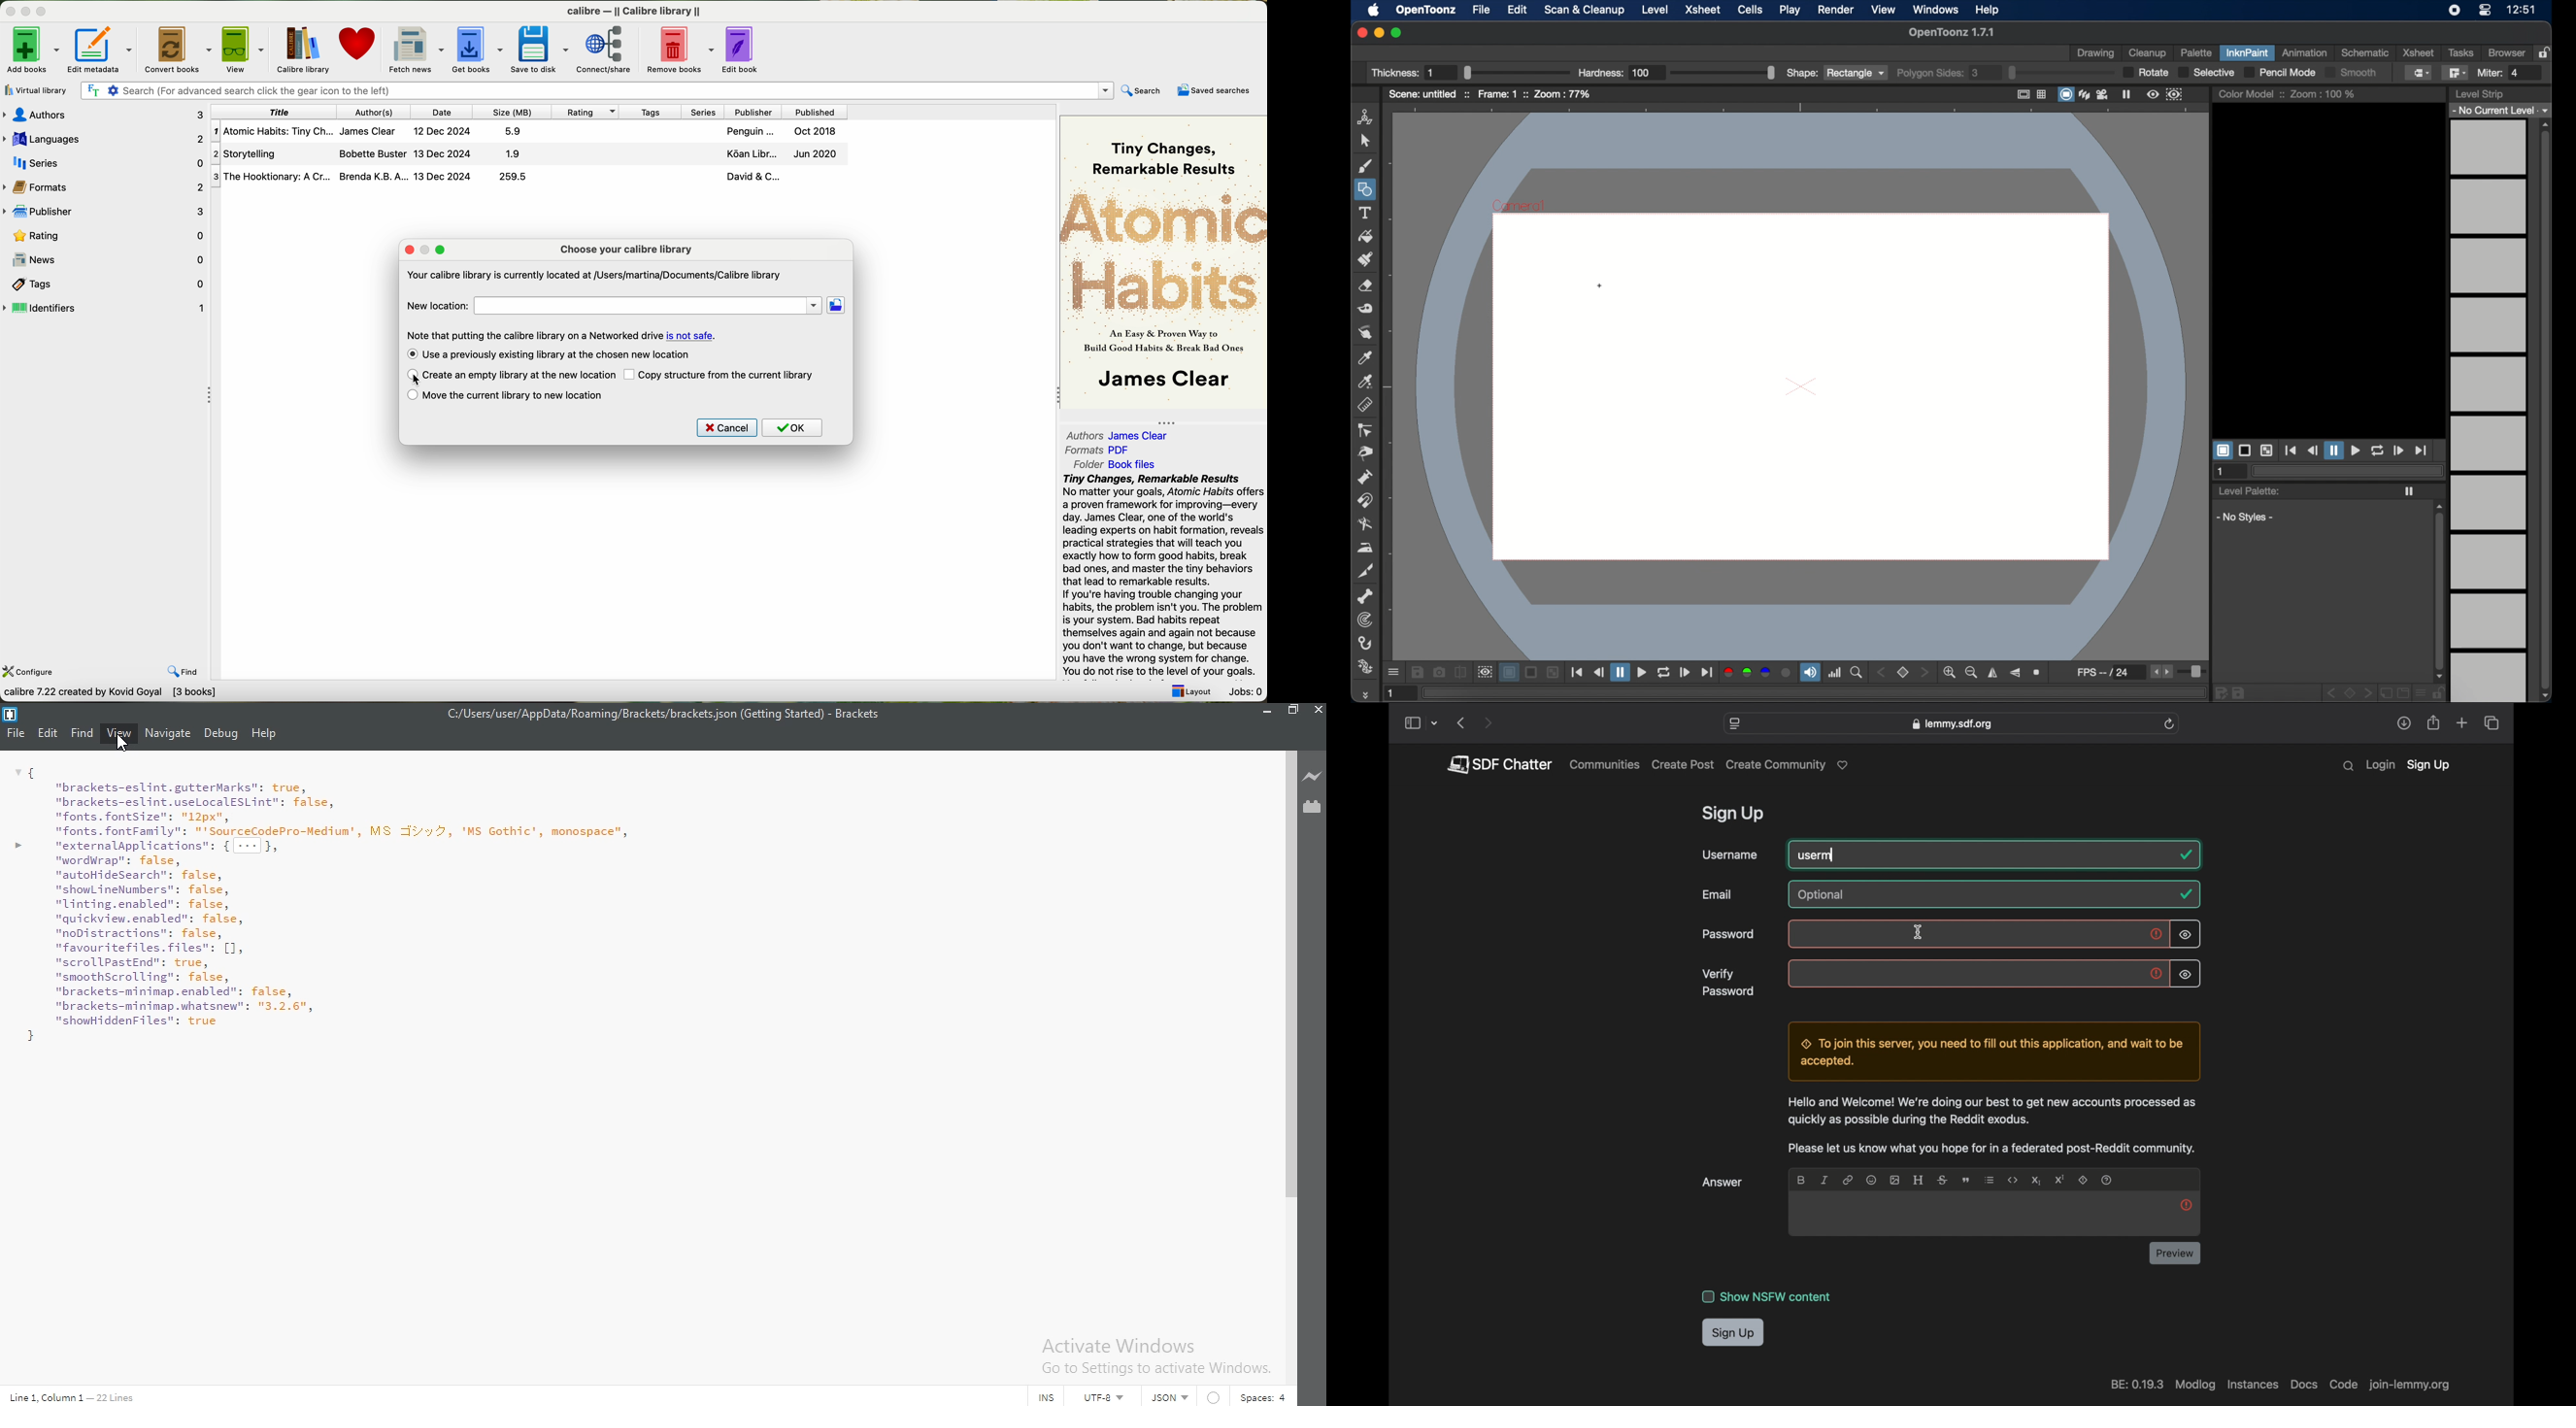 This screenshot has width=2576, height=1428. What do you see at coordinates (837, 305) in the screenshot?
I see `open location` at bounding box center [837, 305].